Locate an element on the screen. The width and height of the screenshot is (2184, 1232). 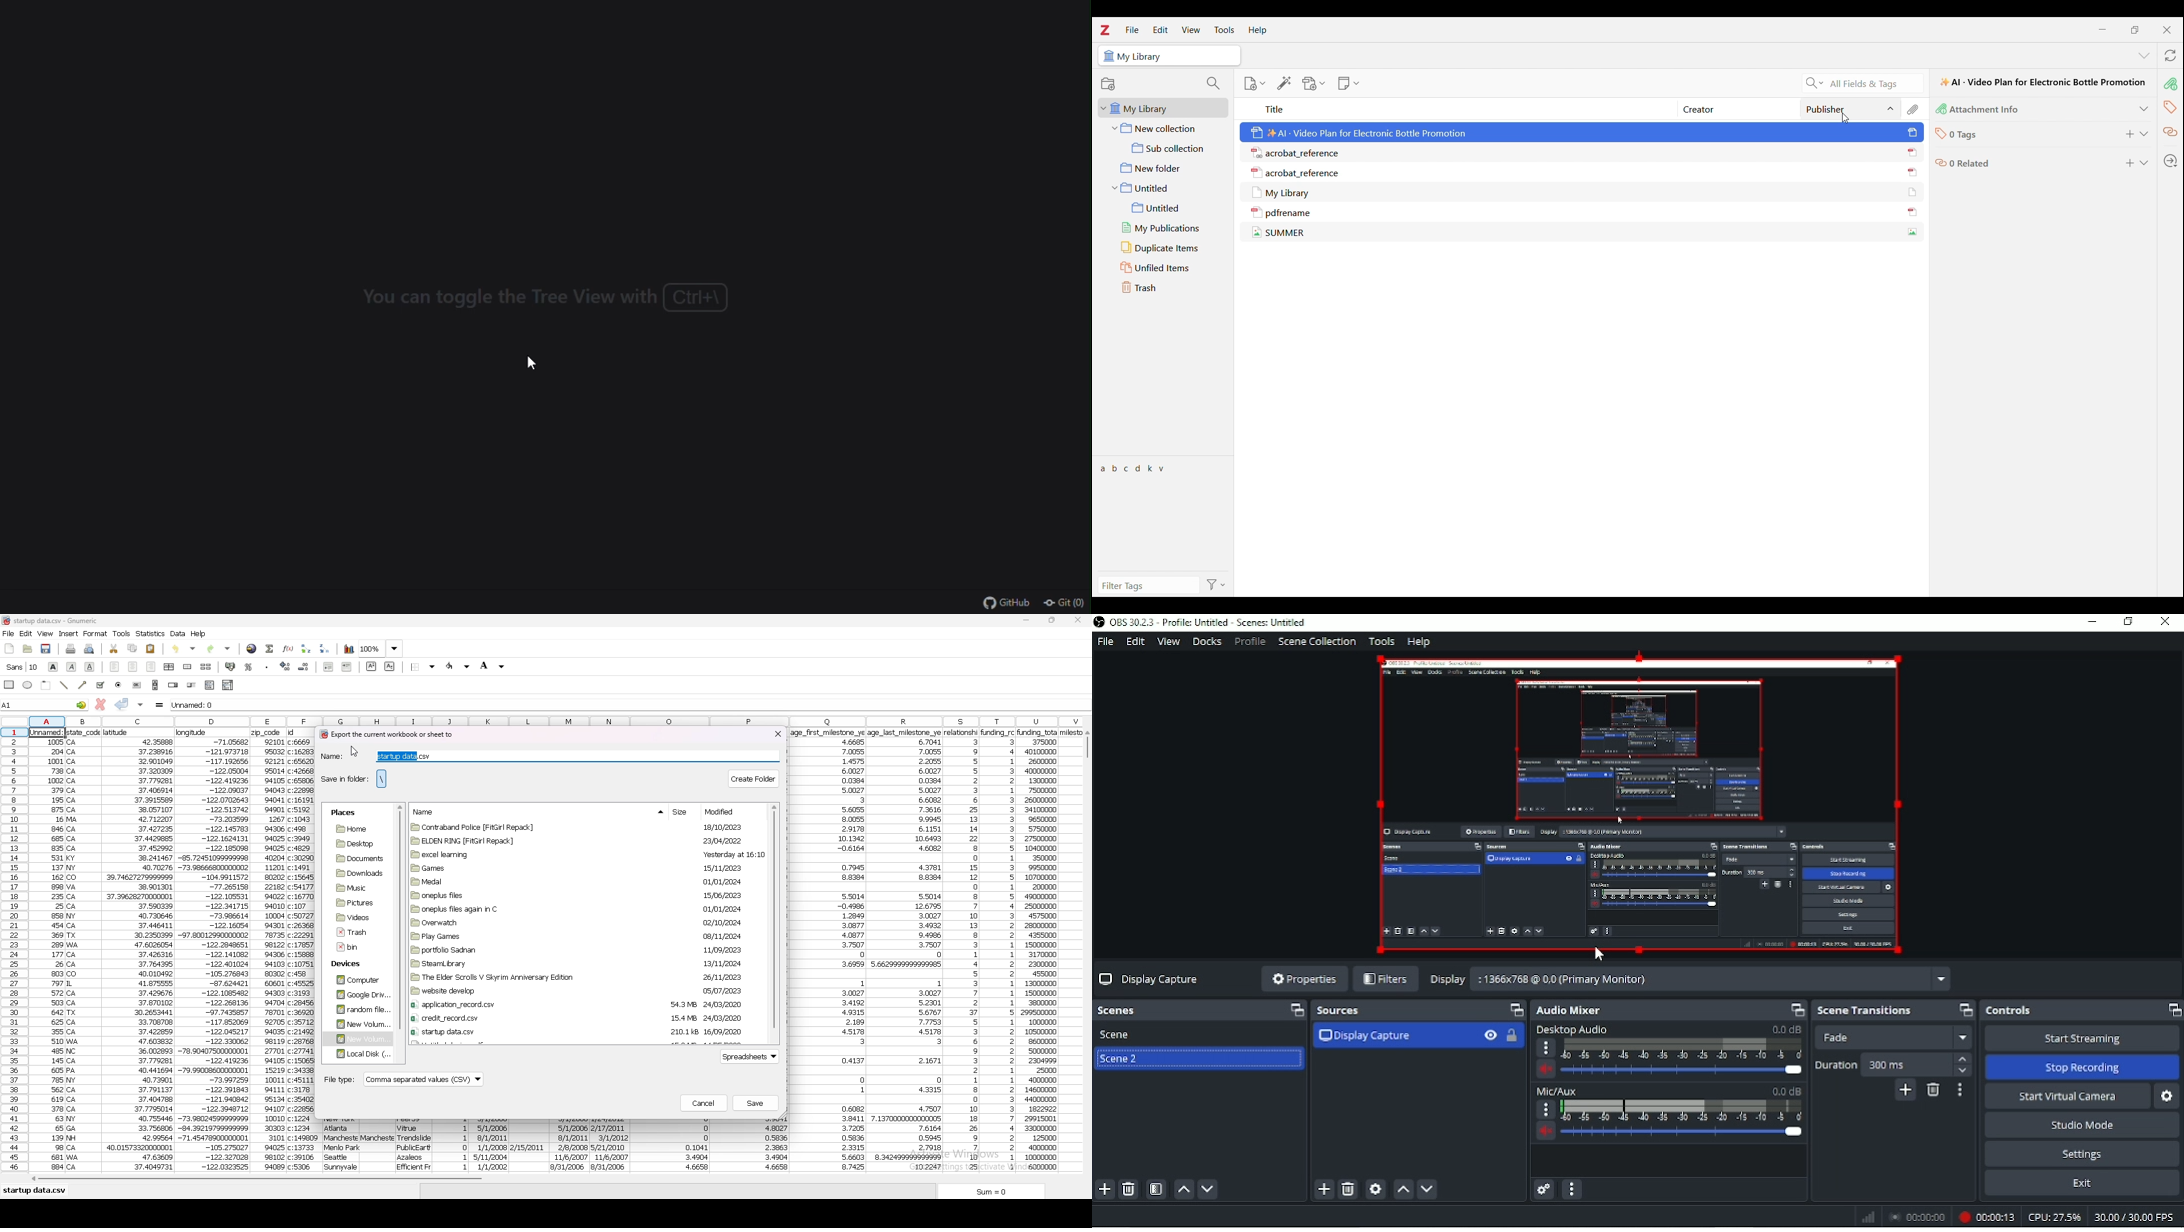
folder is located at coordinates (358, 1010).